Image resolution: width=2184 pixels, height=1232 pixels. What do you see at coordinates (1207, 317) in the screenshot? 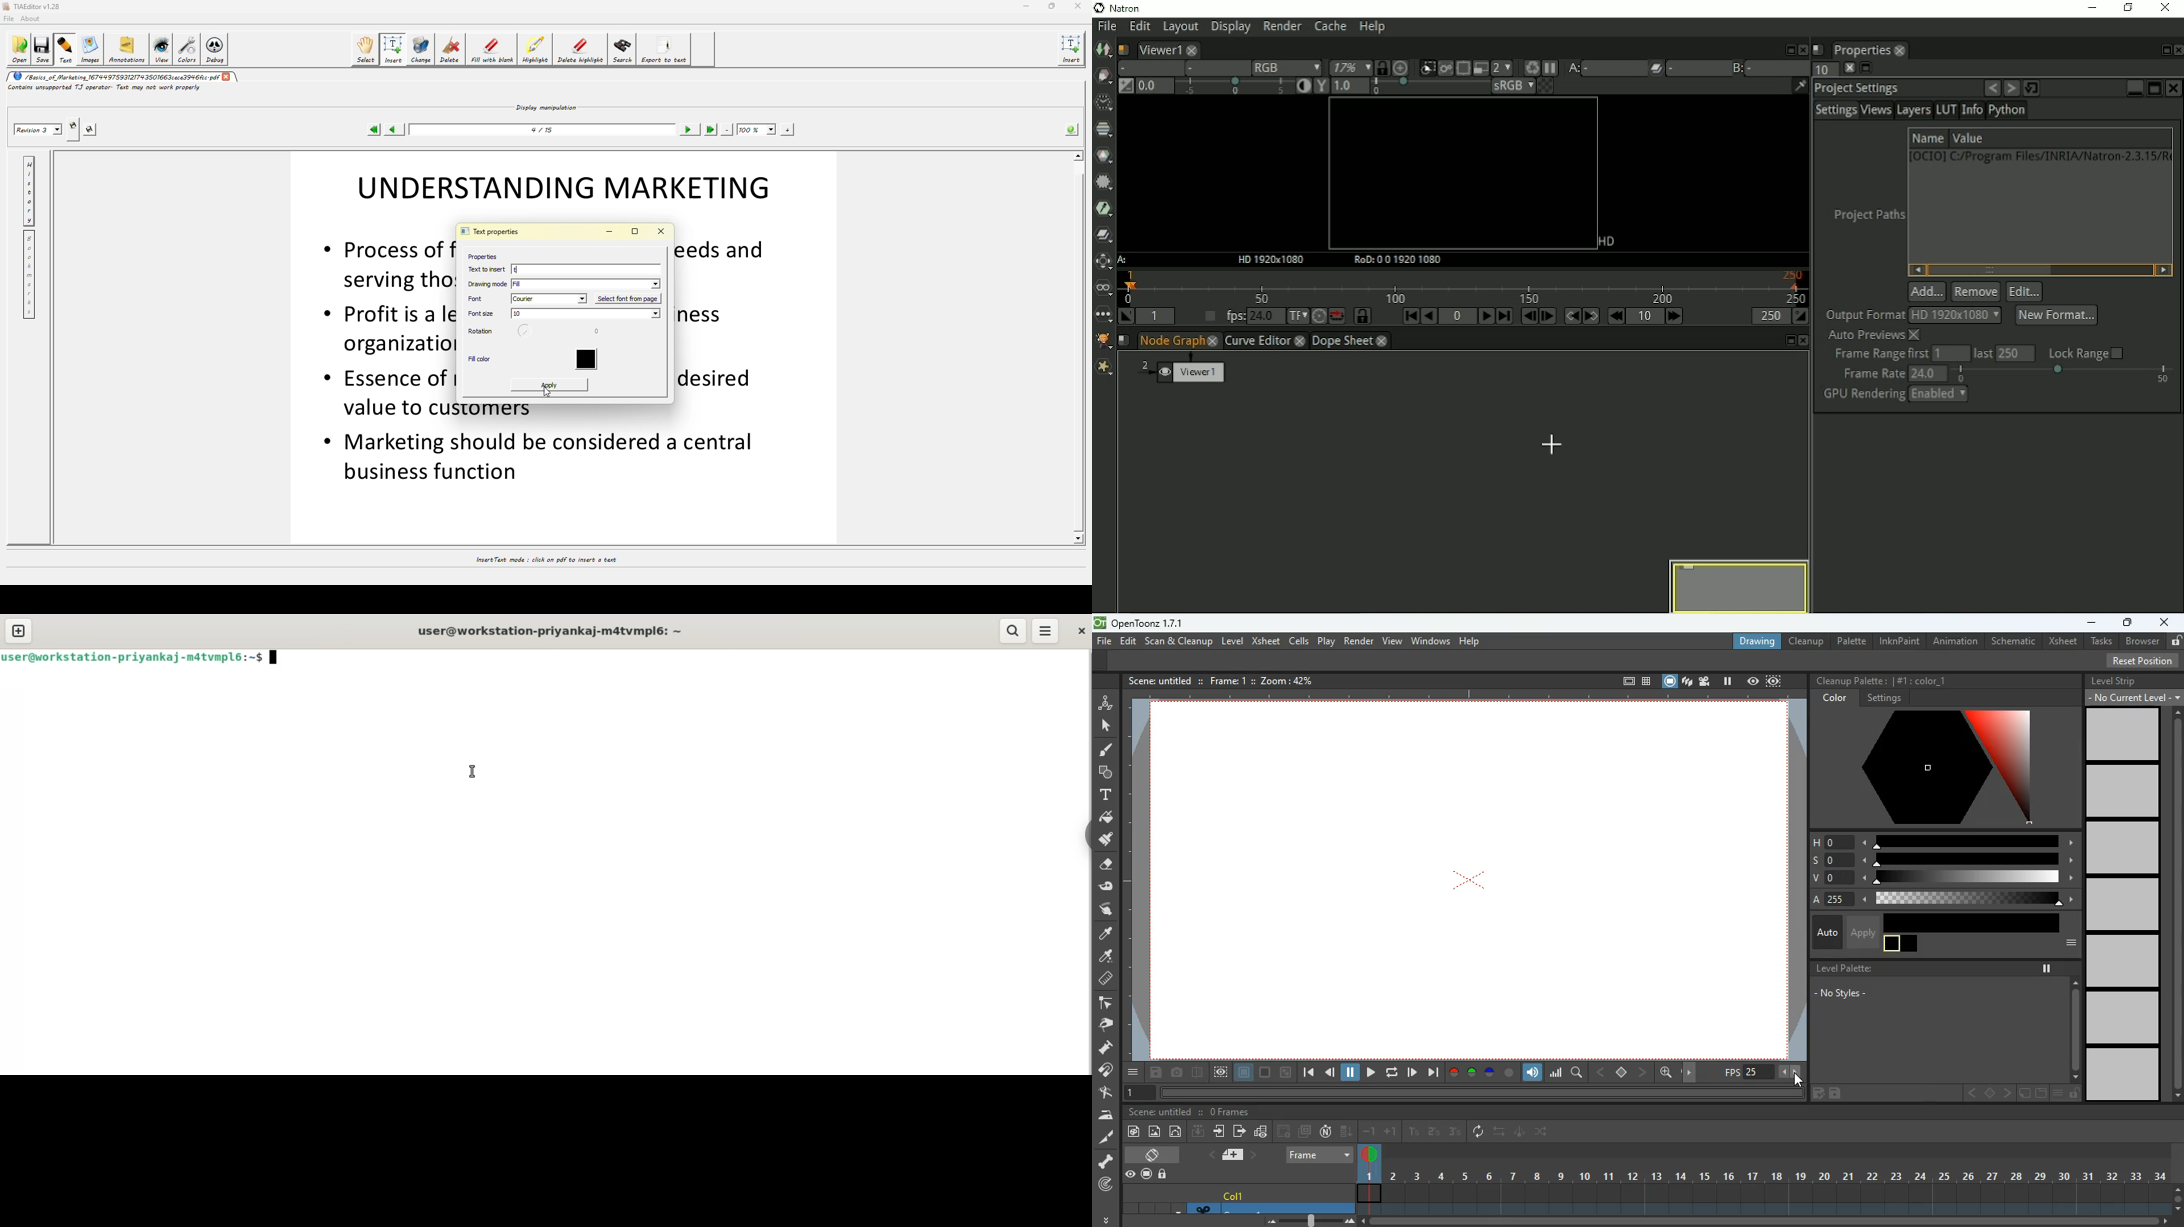
I see `Set playback frame` at bounding box center [1207, 317].